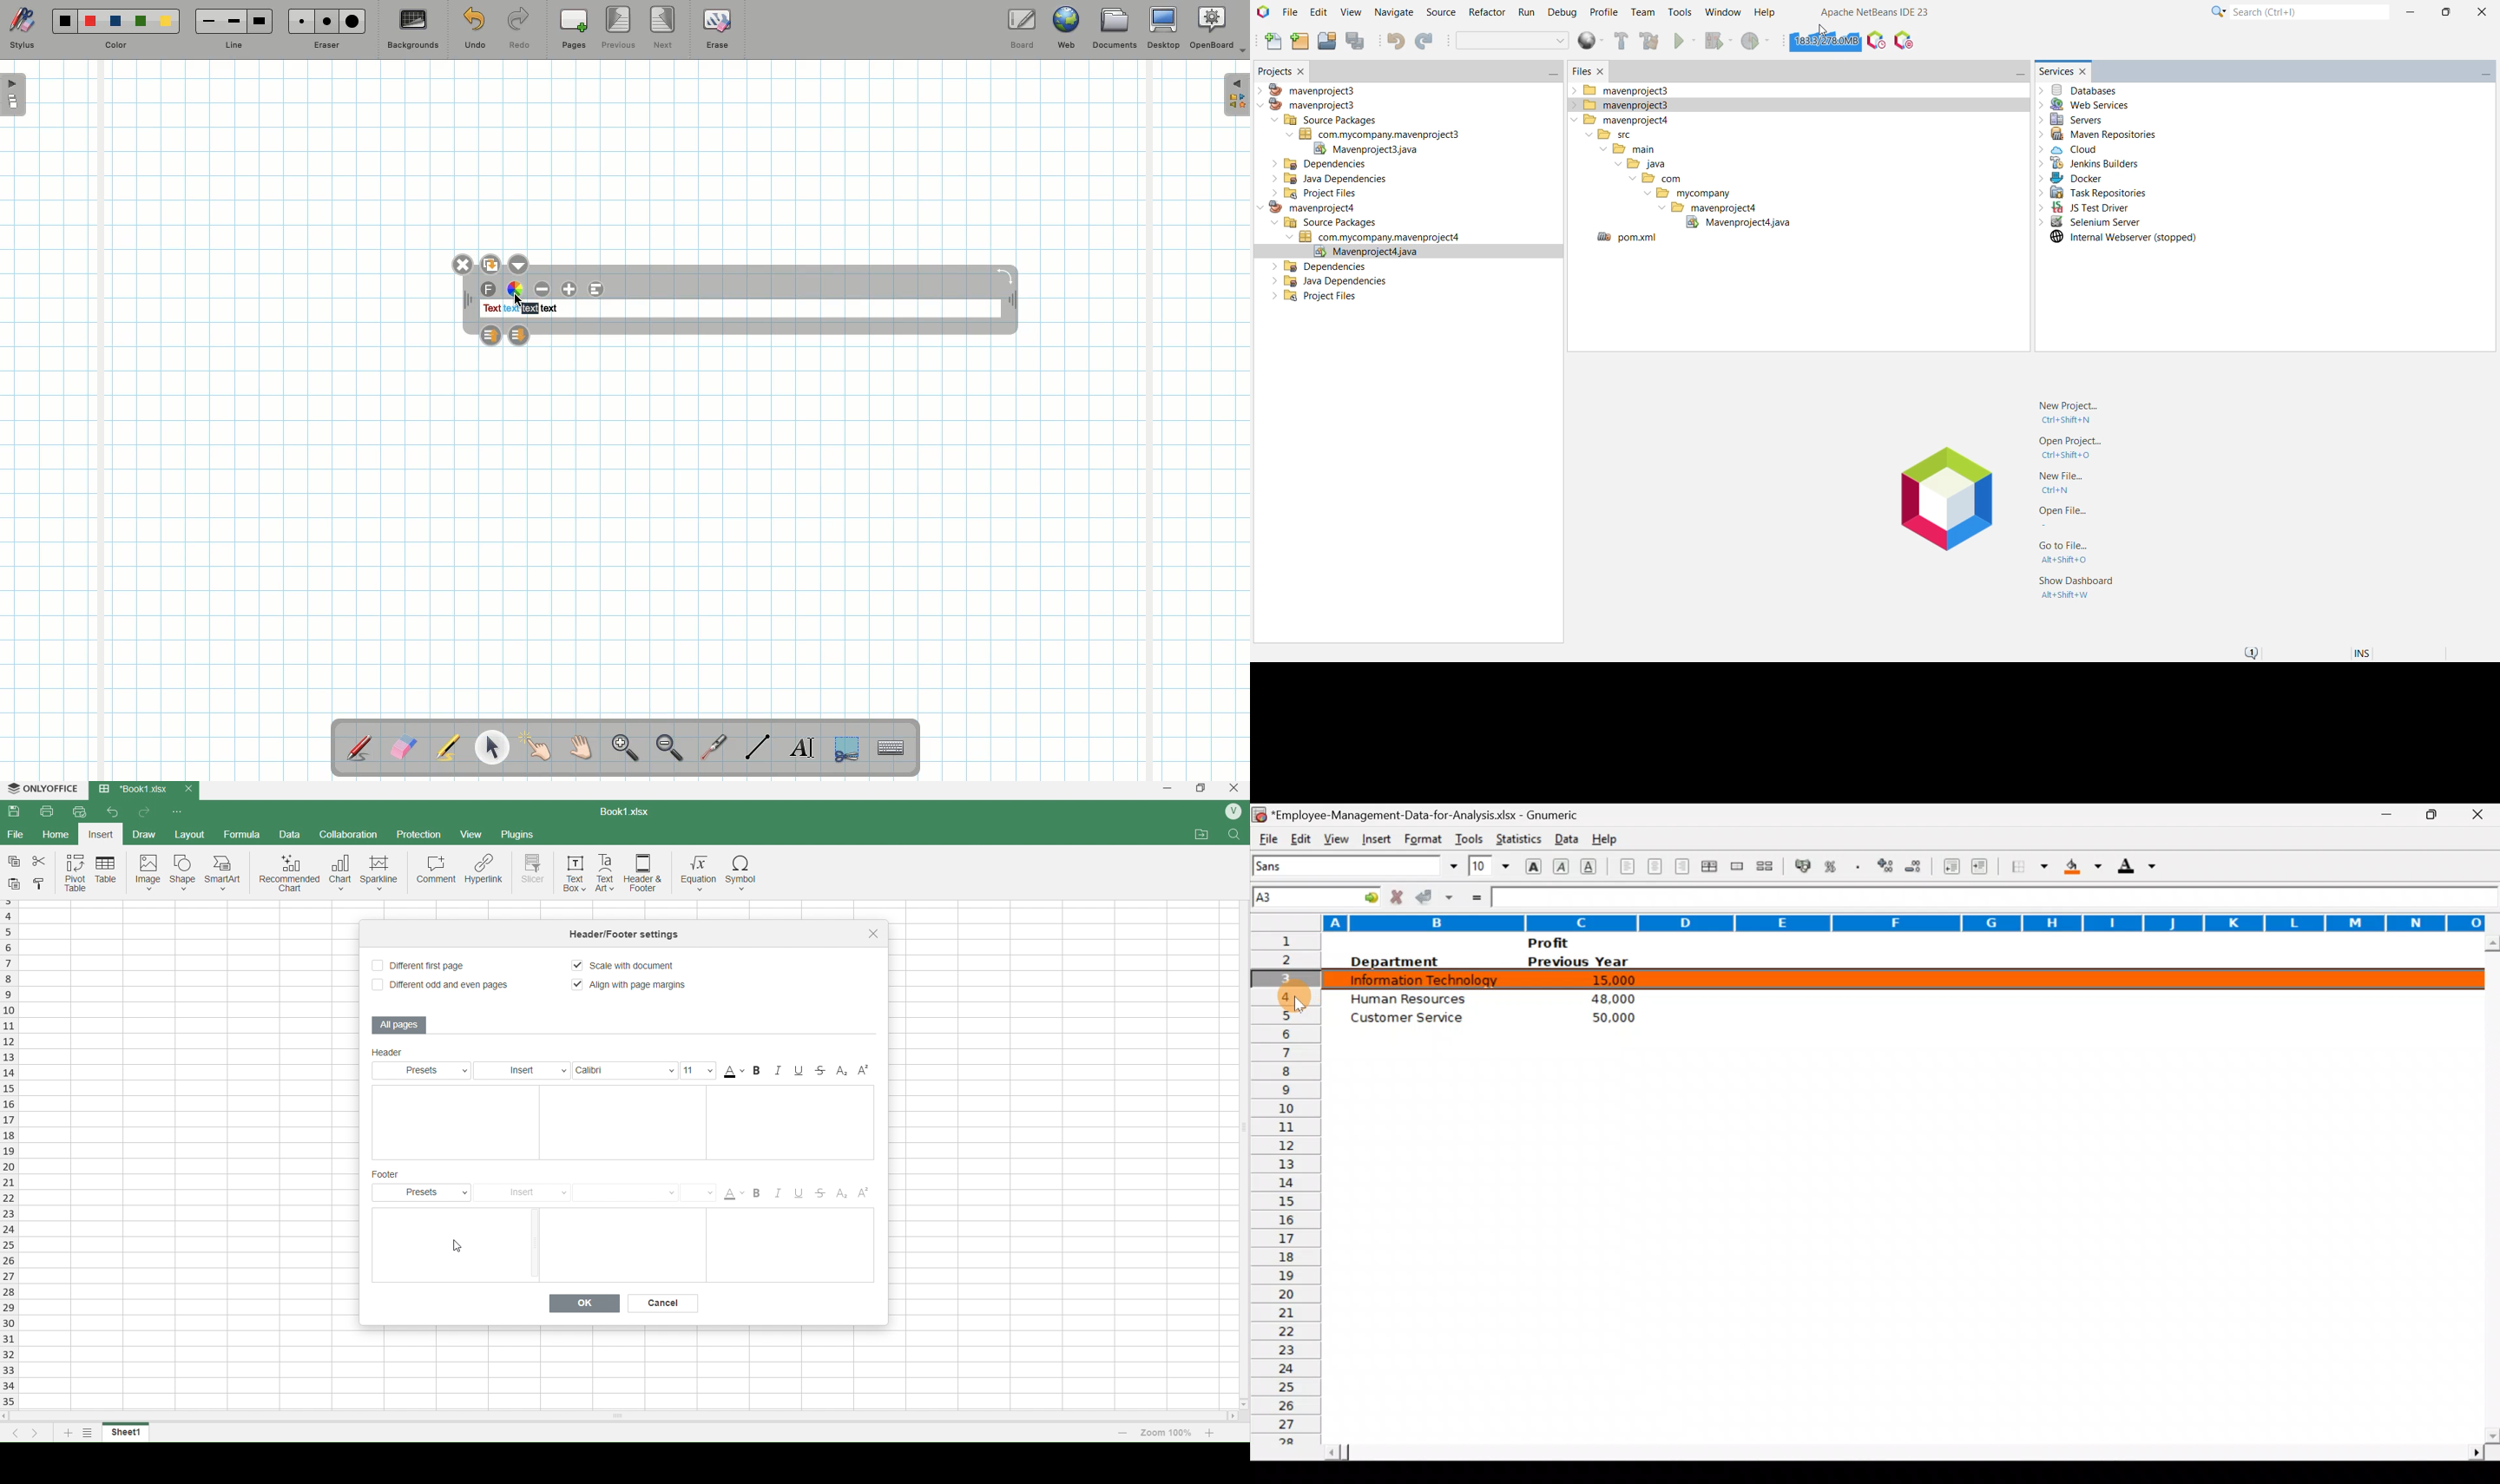 Image resolution: width=2520 pixels, height=1484 pixels. What do you see at coordinates (1712, 868) in the screenshot?
I see `Centre horizontally across the selection` at bounding box center [1712, 868].